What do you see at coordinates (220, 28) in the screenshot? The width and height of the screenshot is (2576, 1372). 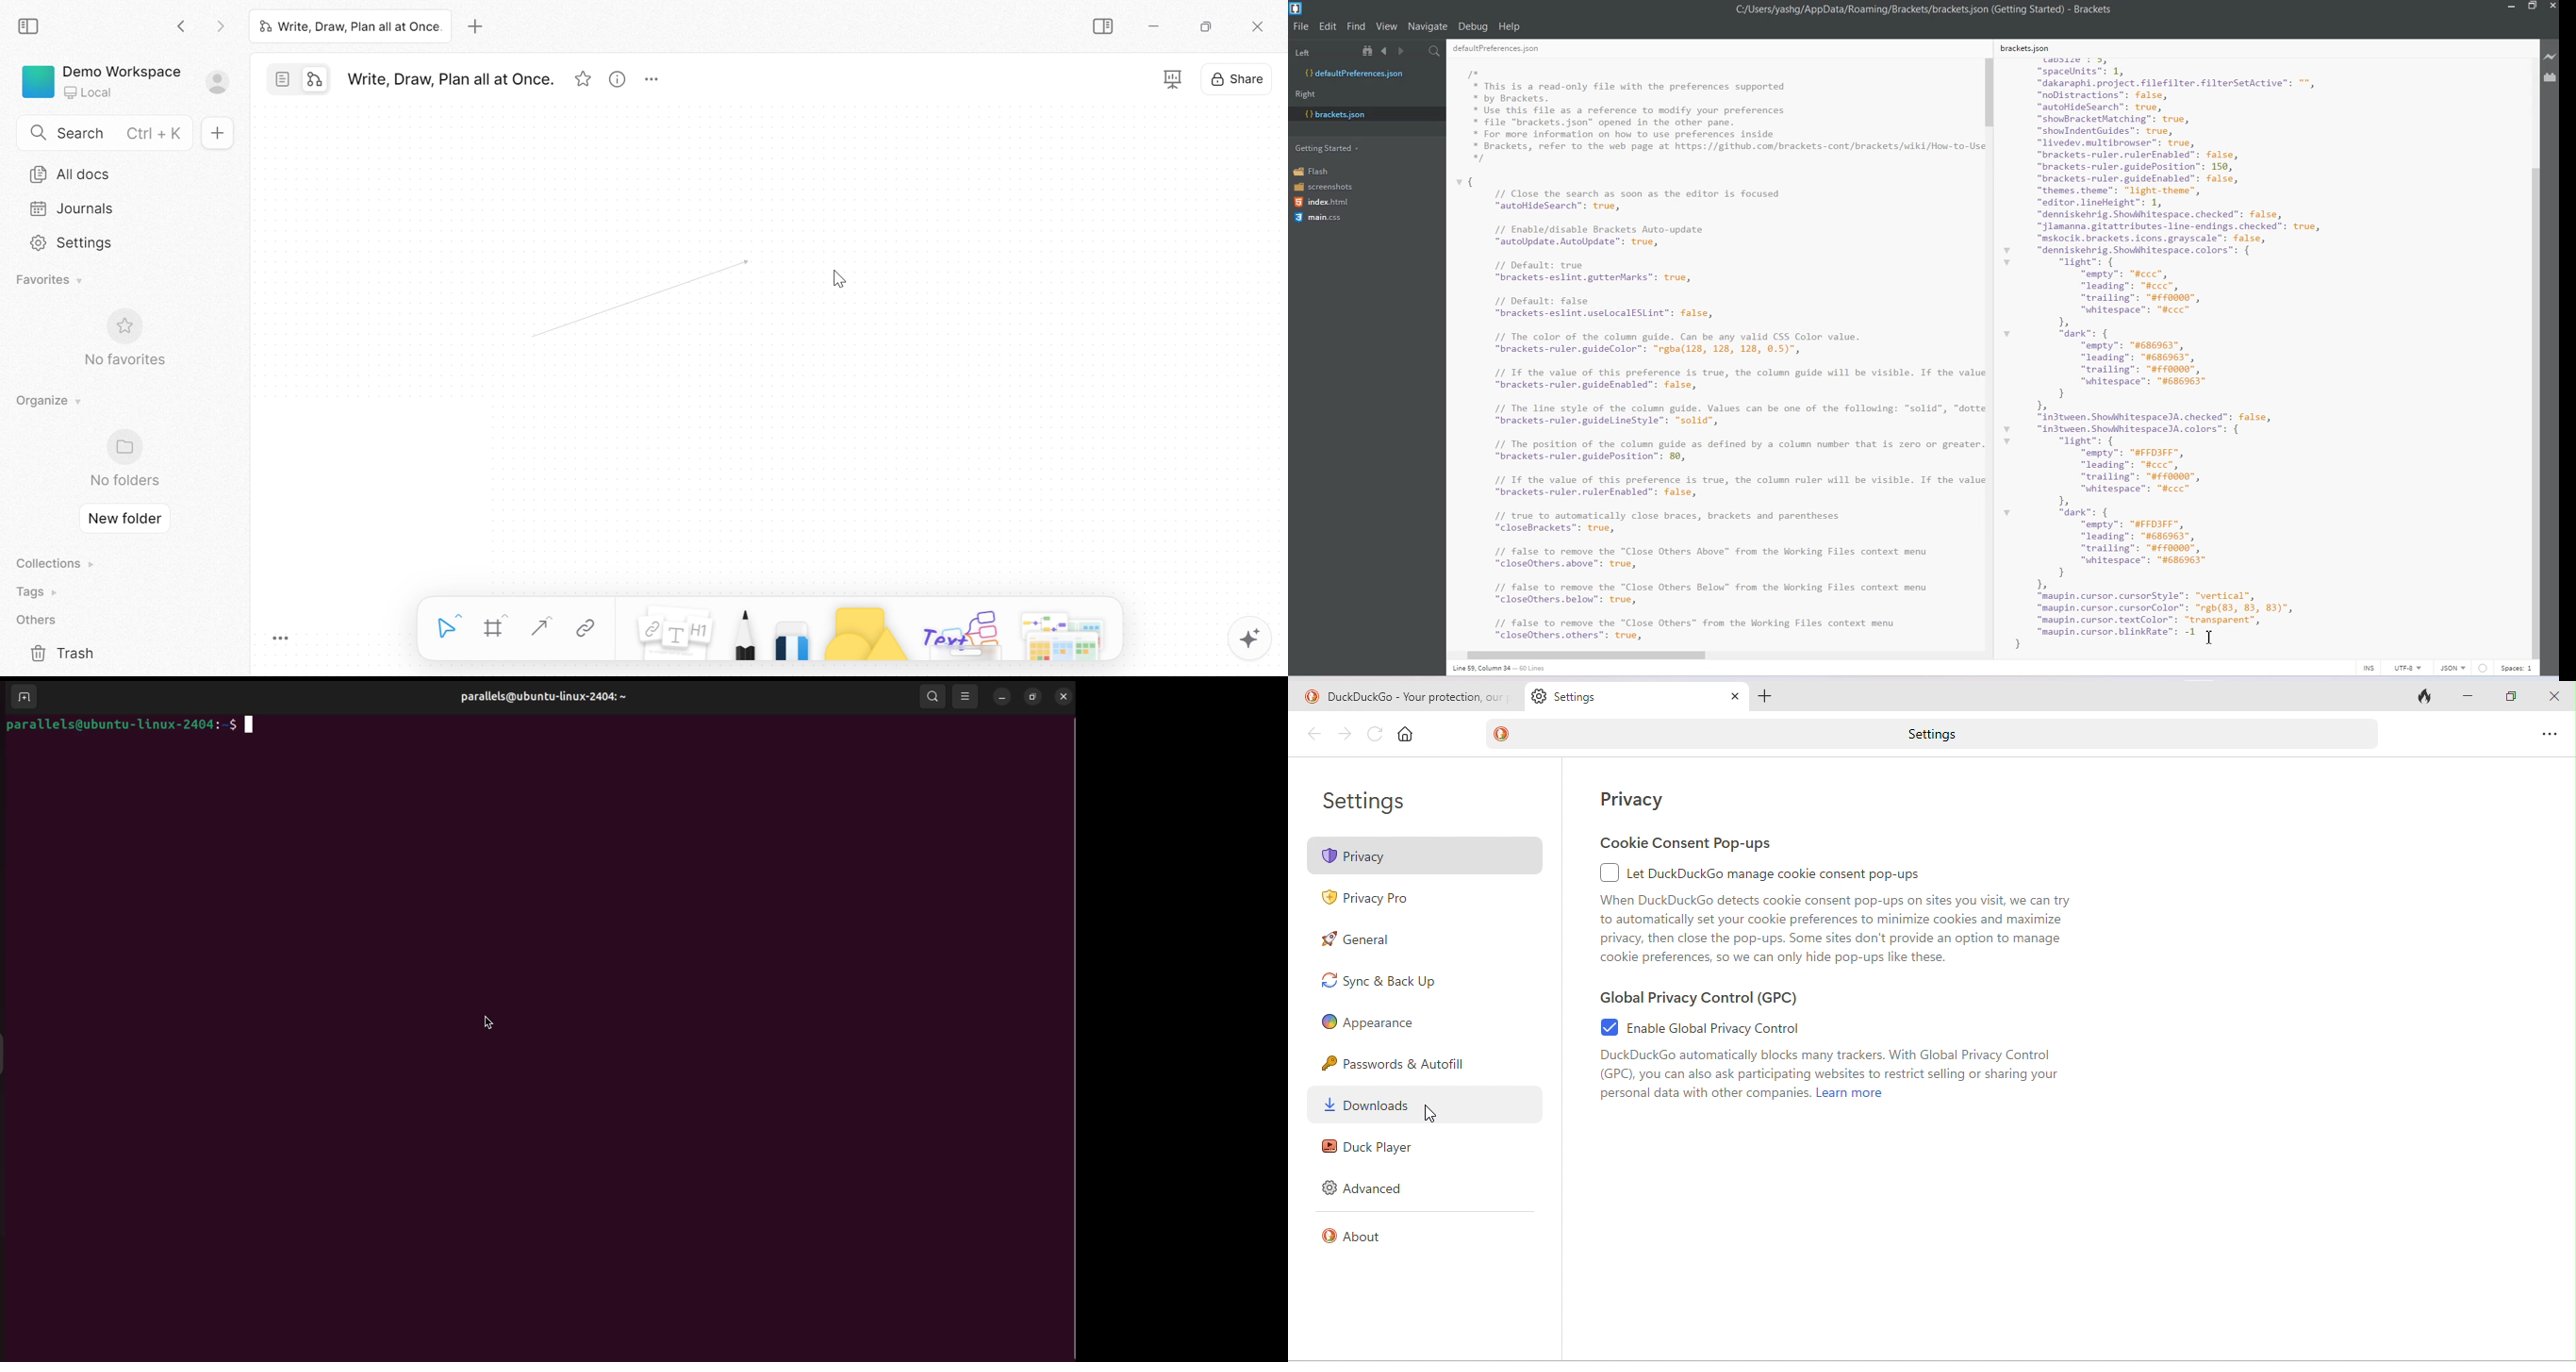 I see `Forward` at bounding box center [220, 28].